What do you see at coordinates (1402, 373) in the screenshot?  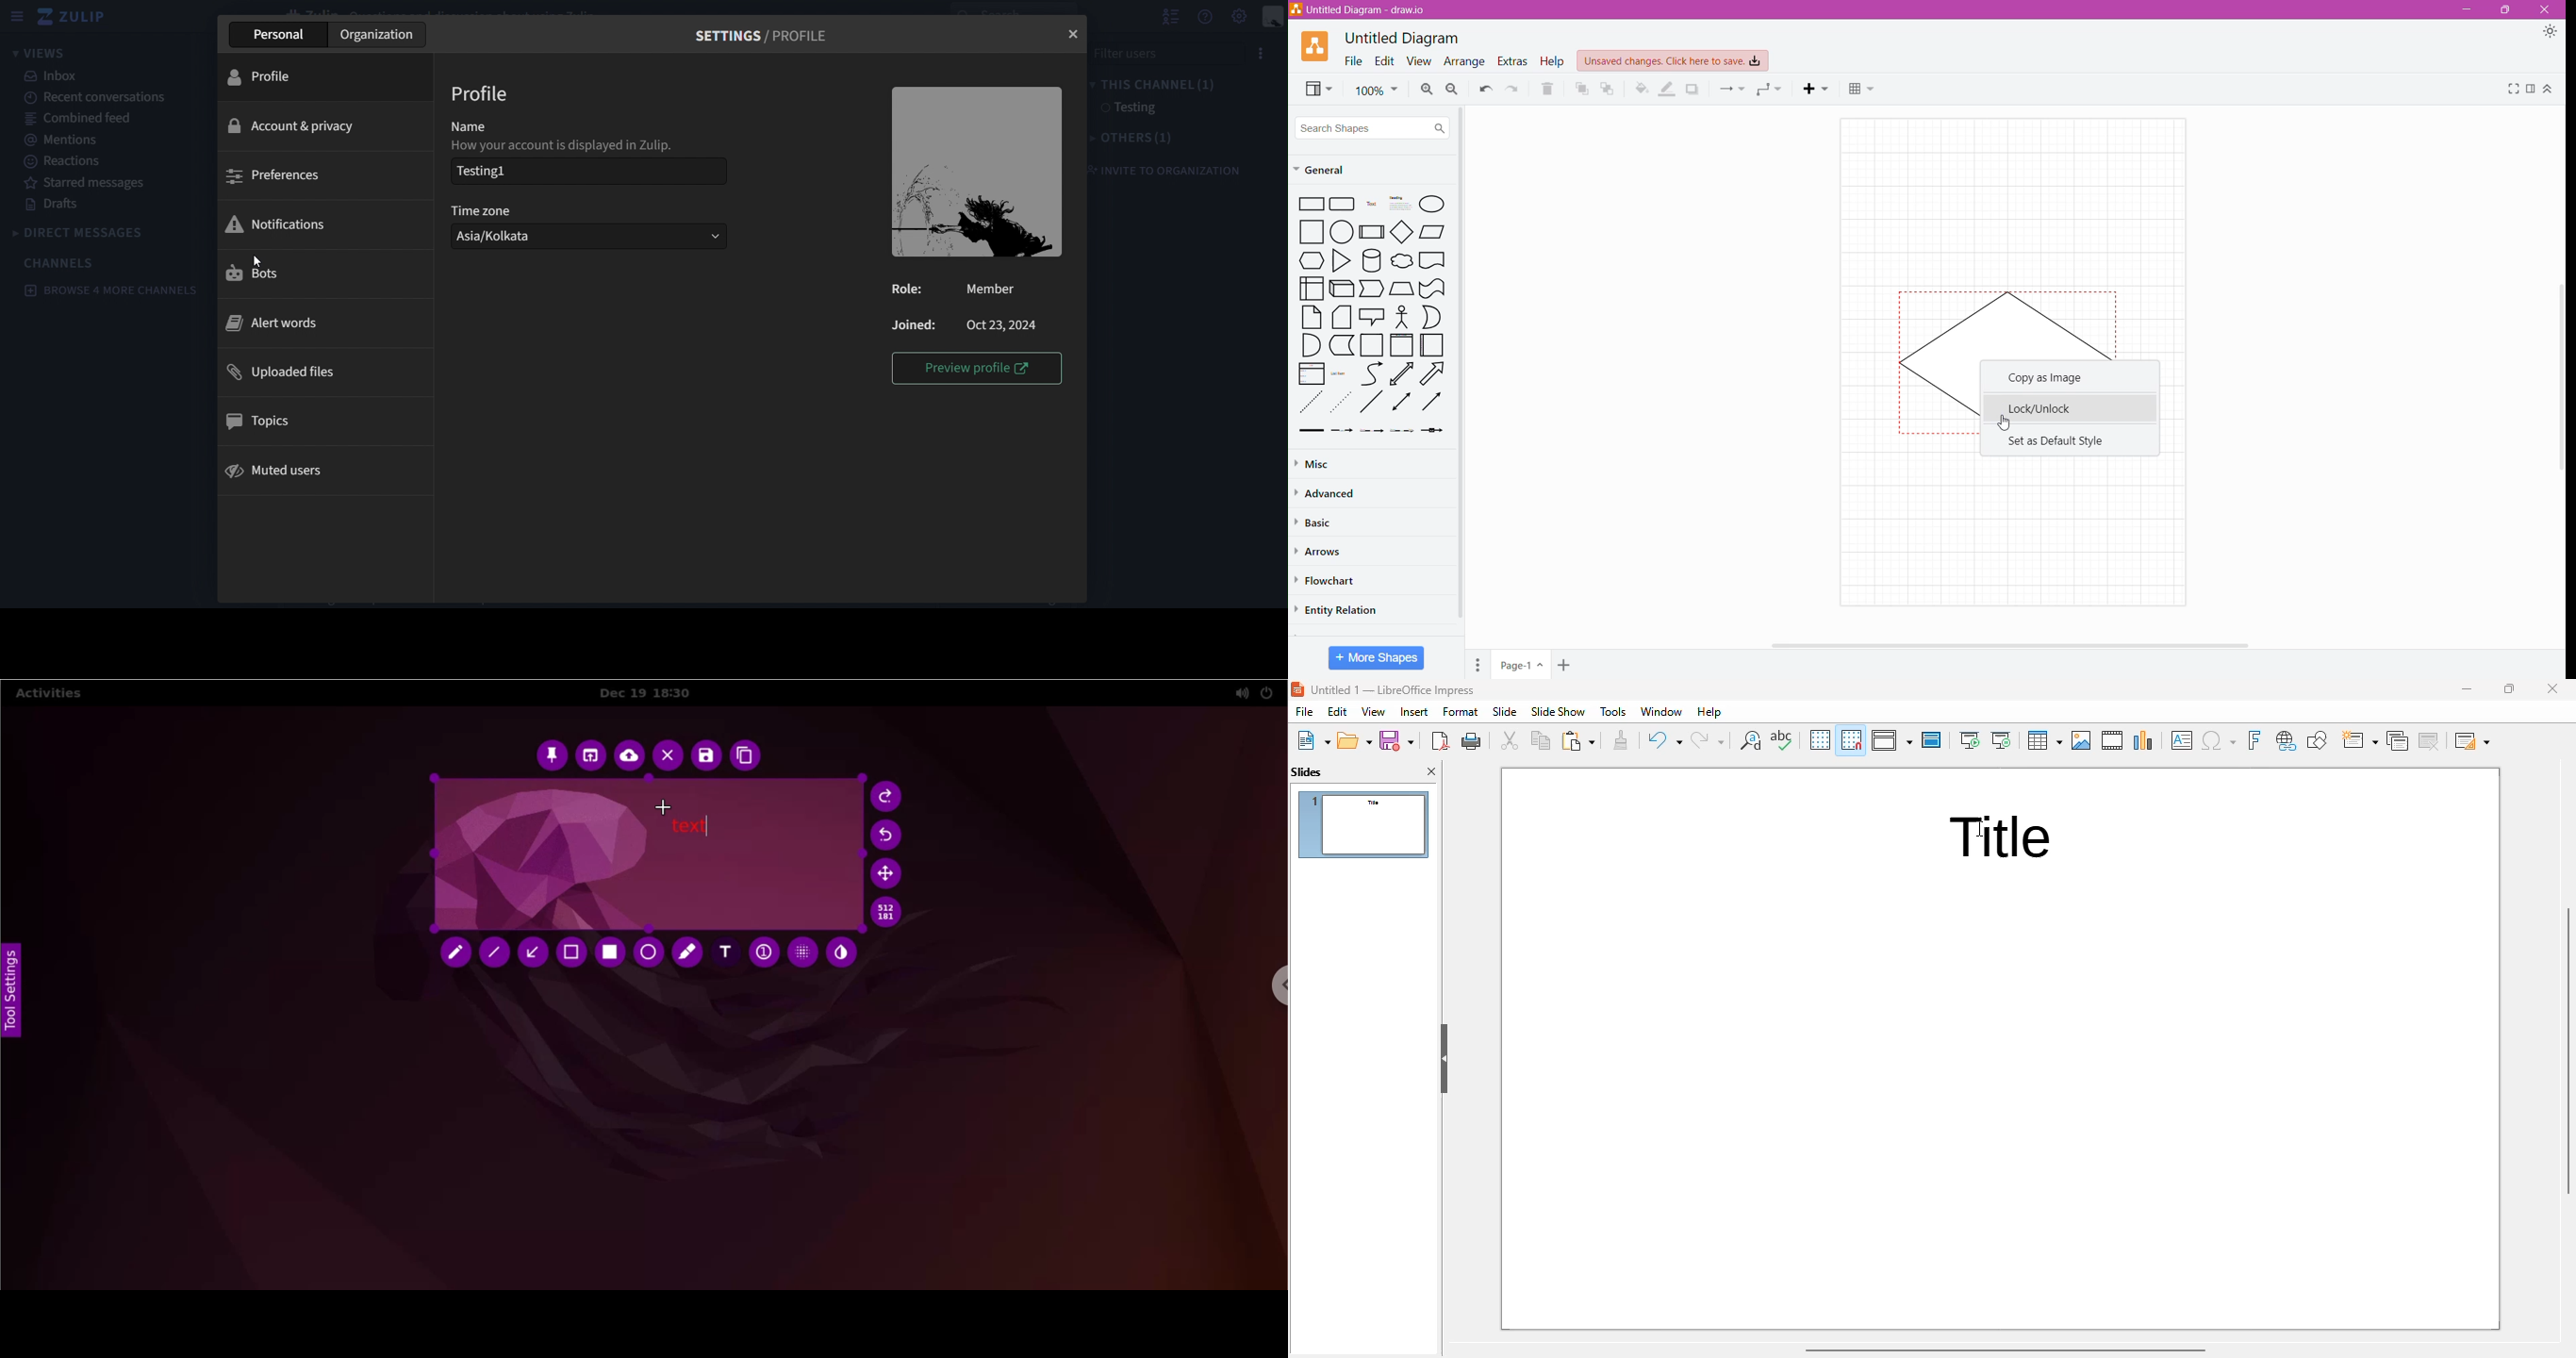 I see `Bidirectional Arrow` at bounding box center [1402, 373].